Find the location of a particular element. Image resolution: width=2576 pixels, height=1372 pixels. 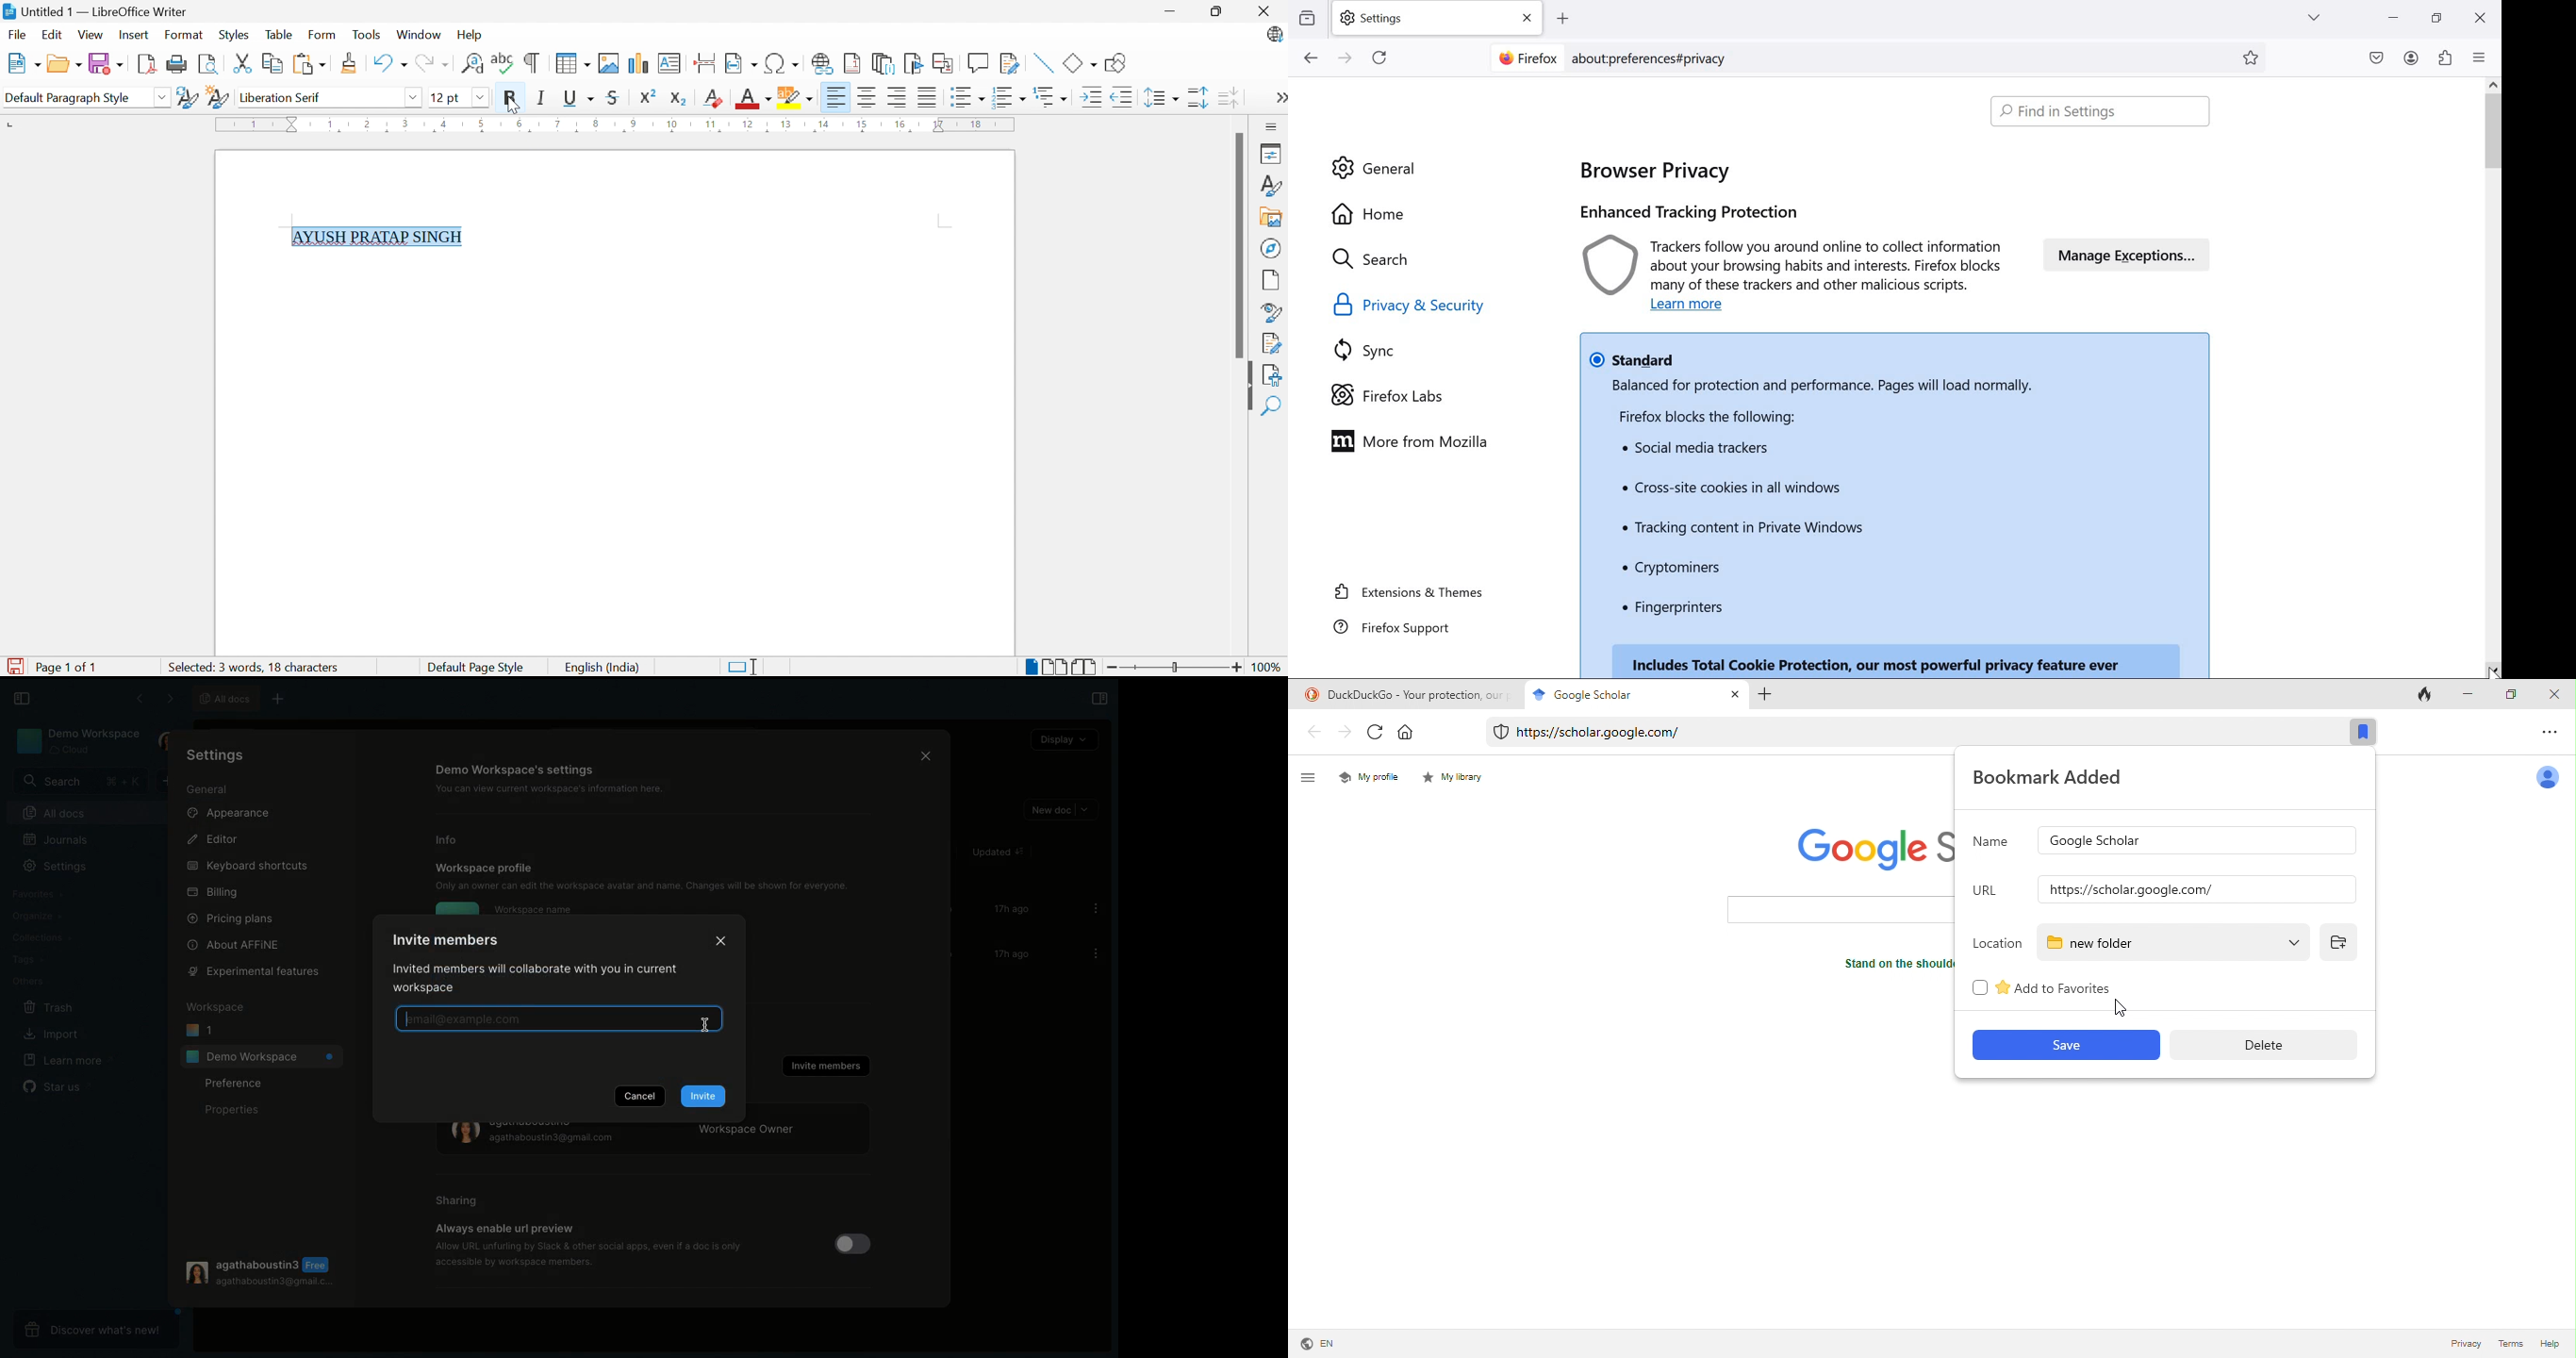

Workspace profile is located at coordinates (485, 867).